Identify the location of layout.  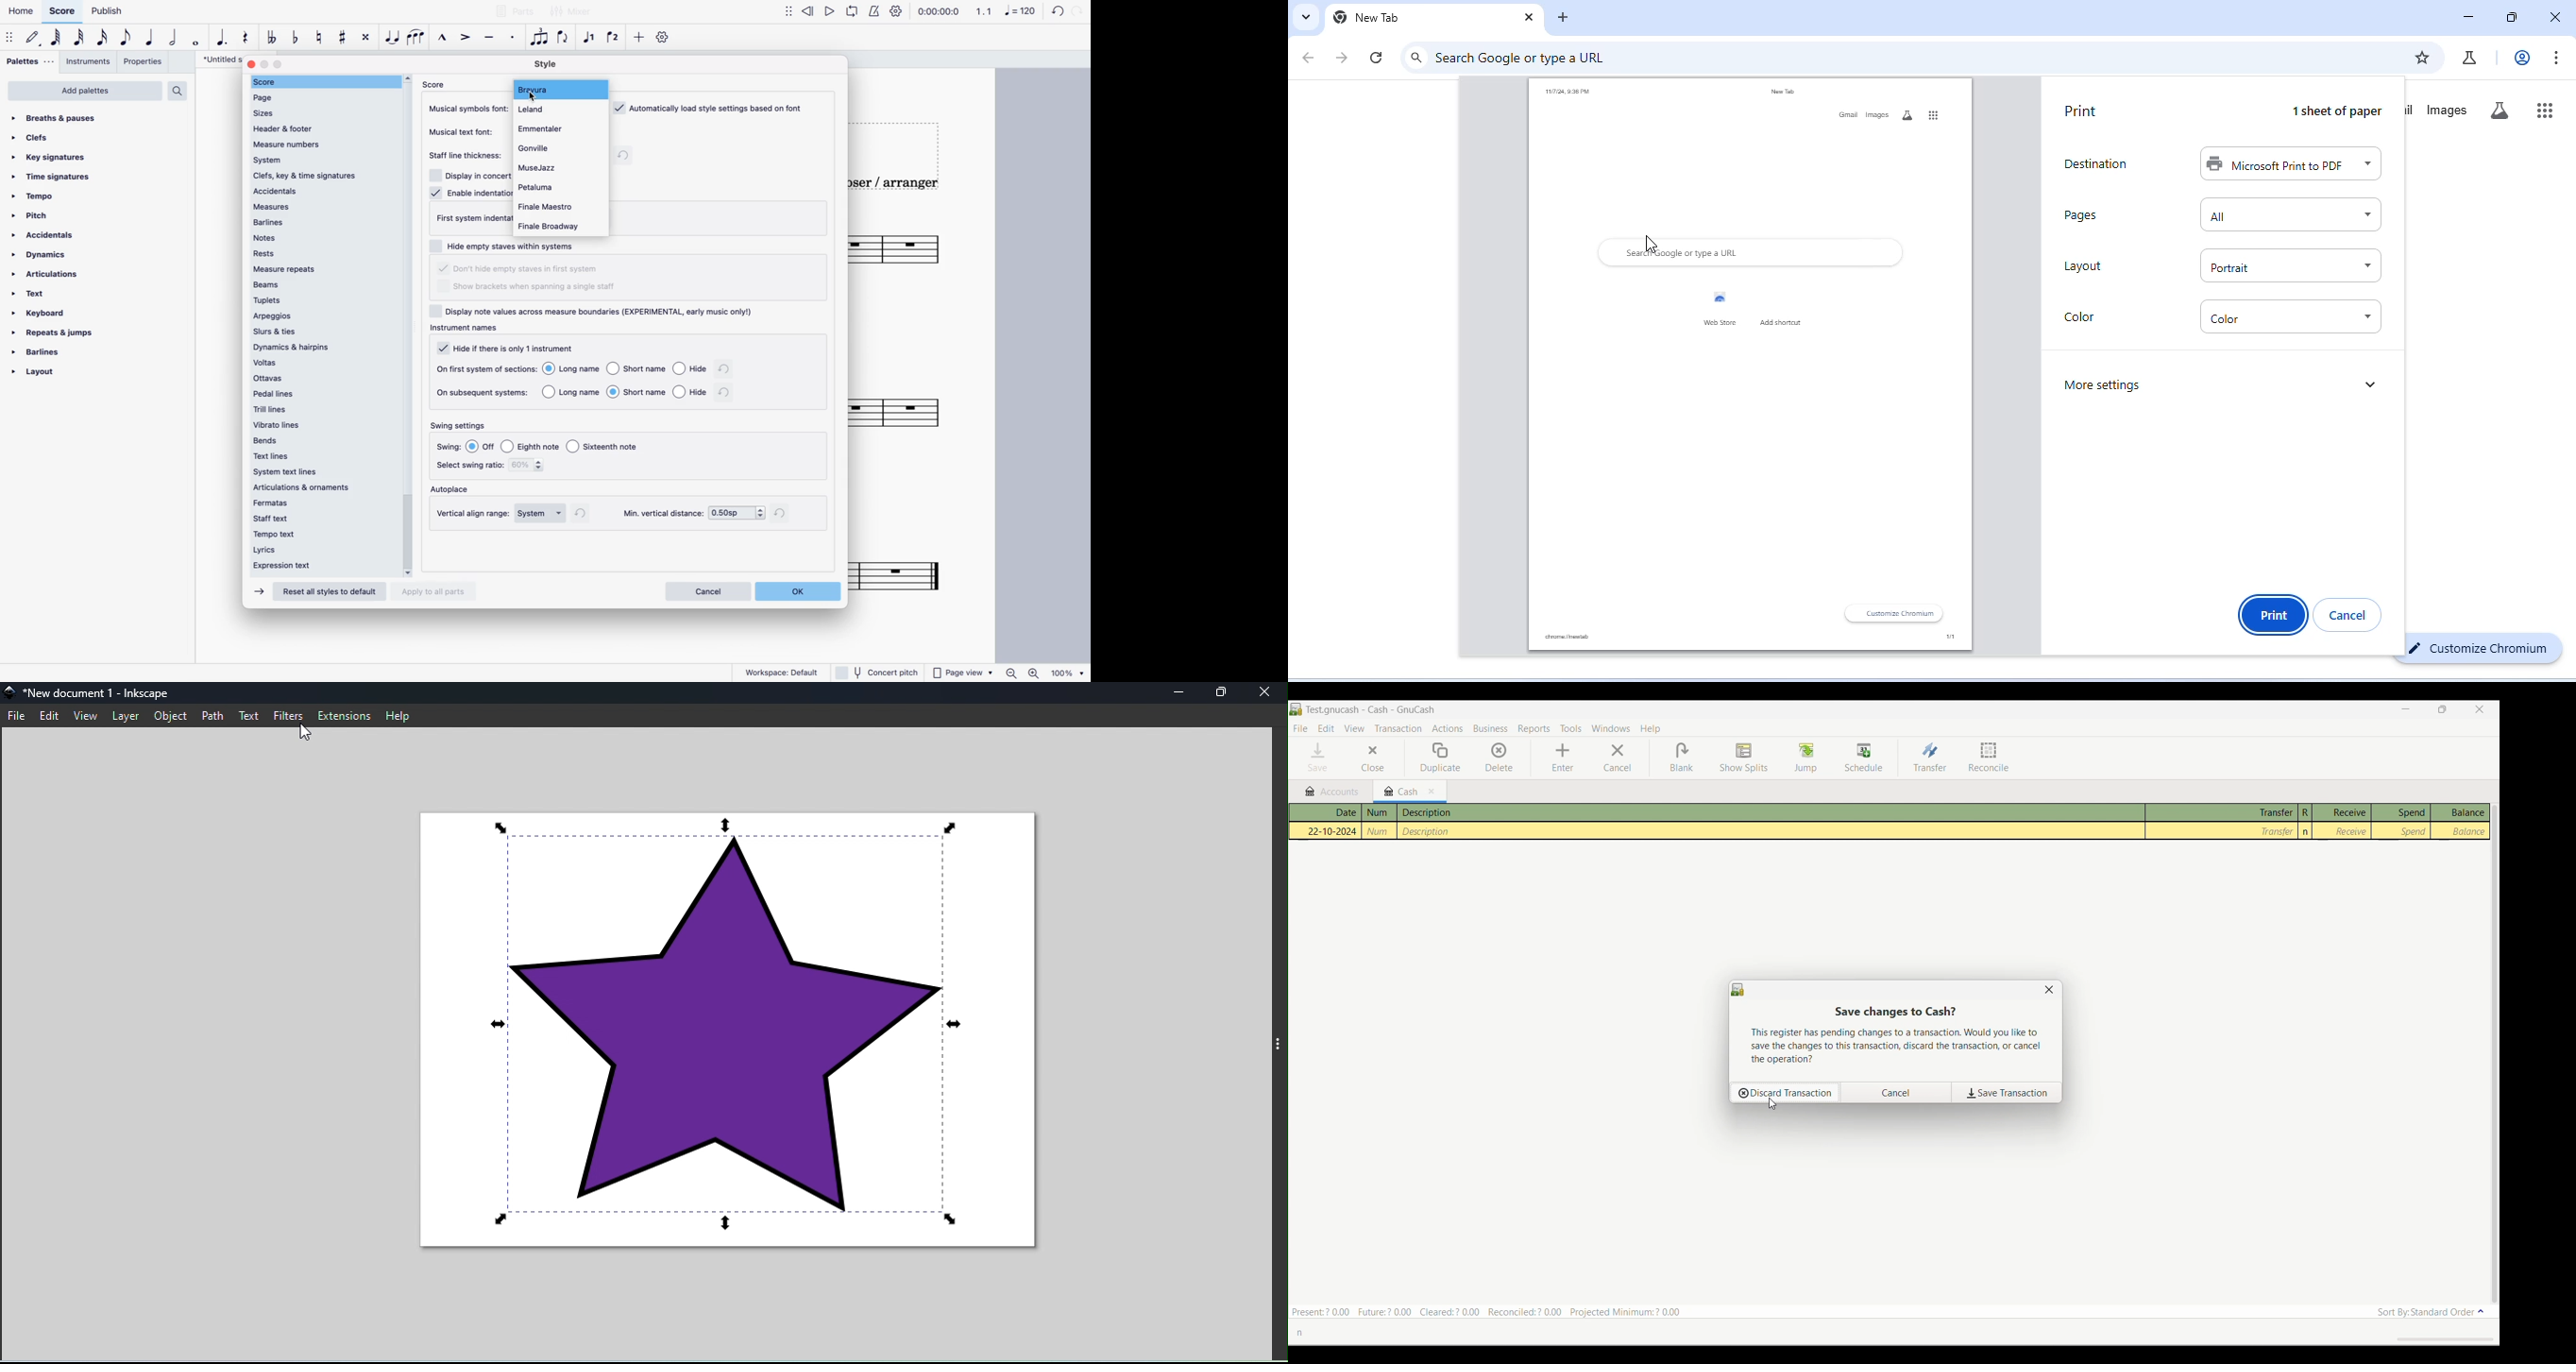
(55, 375).